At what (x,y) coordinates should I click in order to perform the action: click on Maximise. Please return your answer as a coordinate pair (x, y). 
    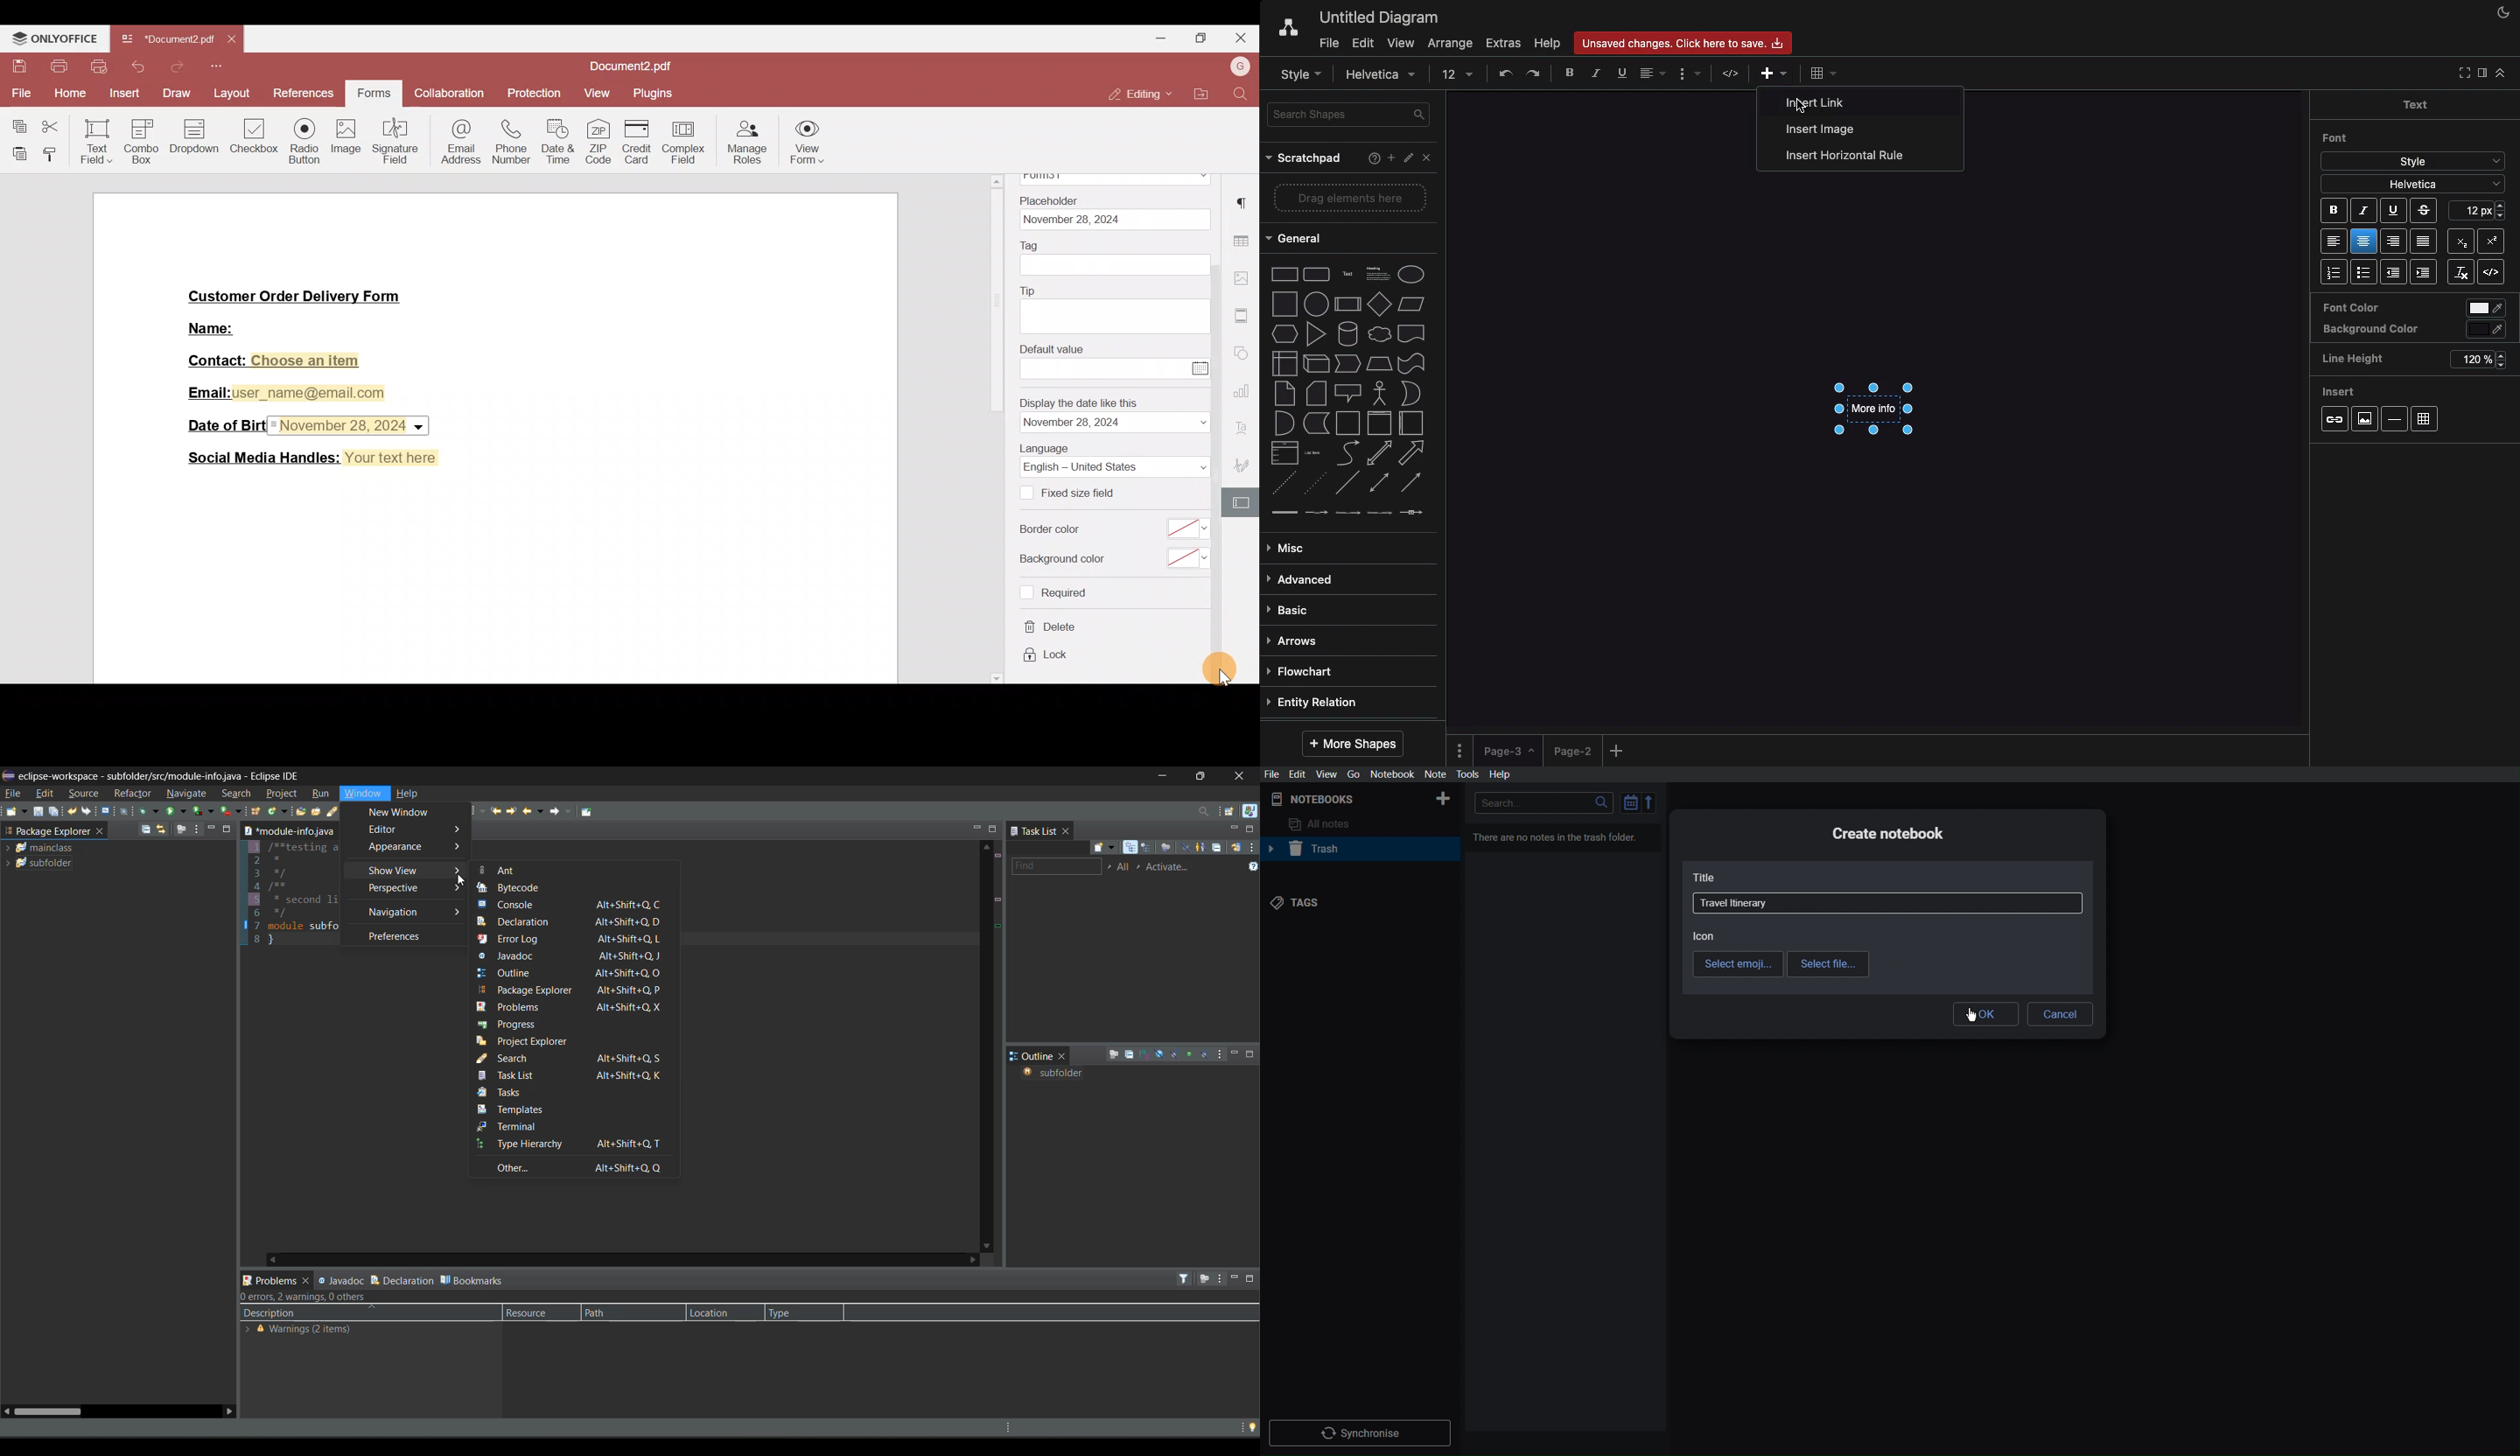
    Looking at the image, I should click on (1202, 37).